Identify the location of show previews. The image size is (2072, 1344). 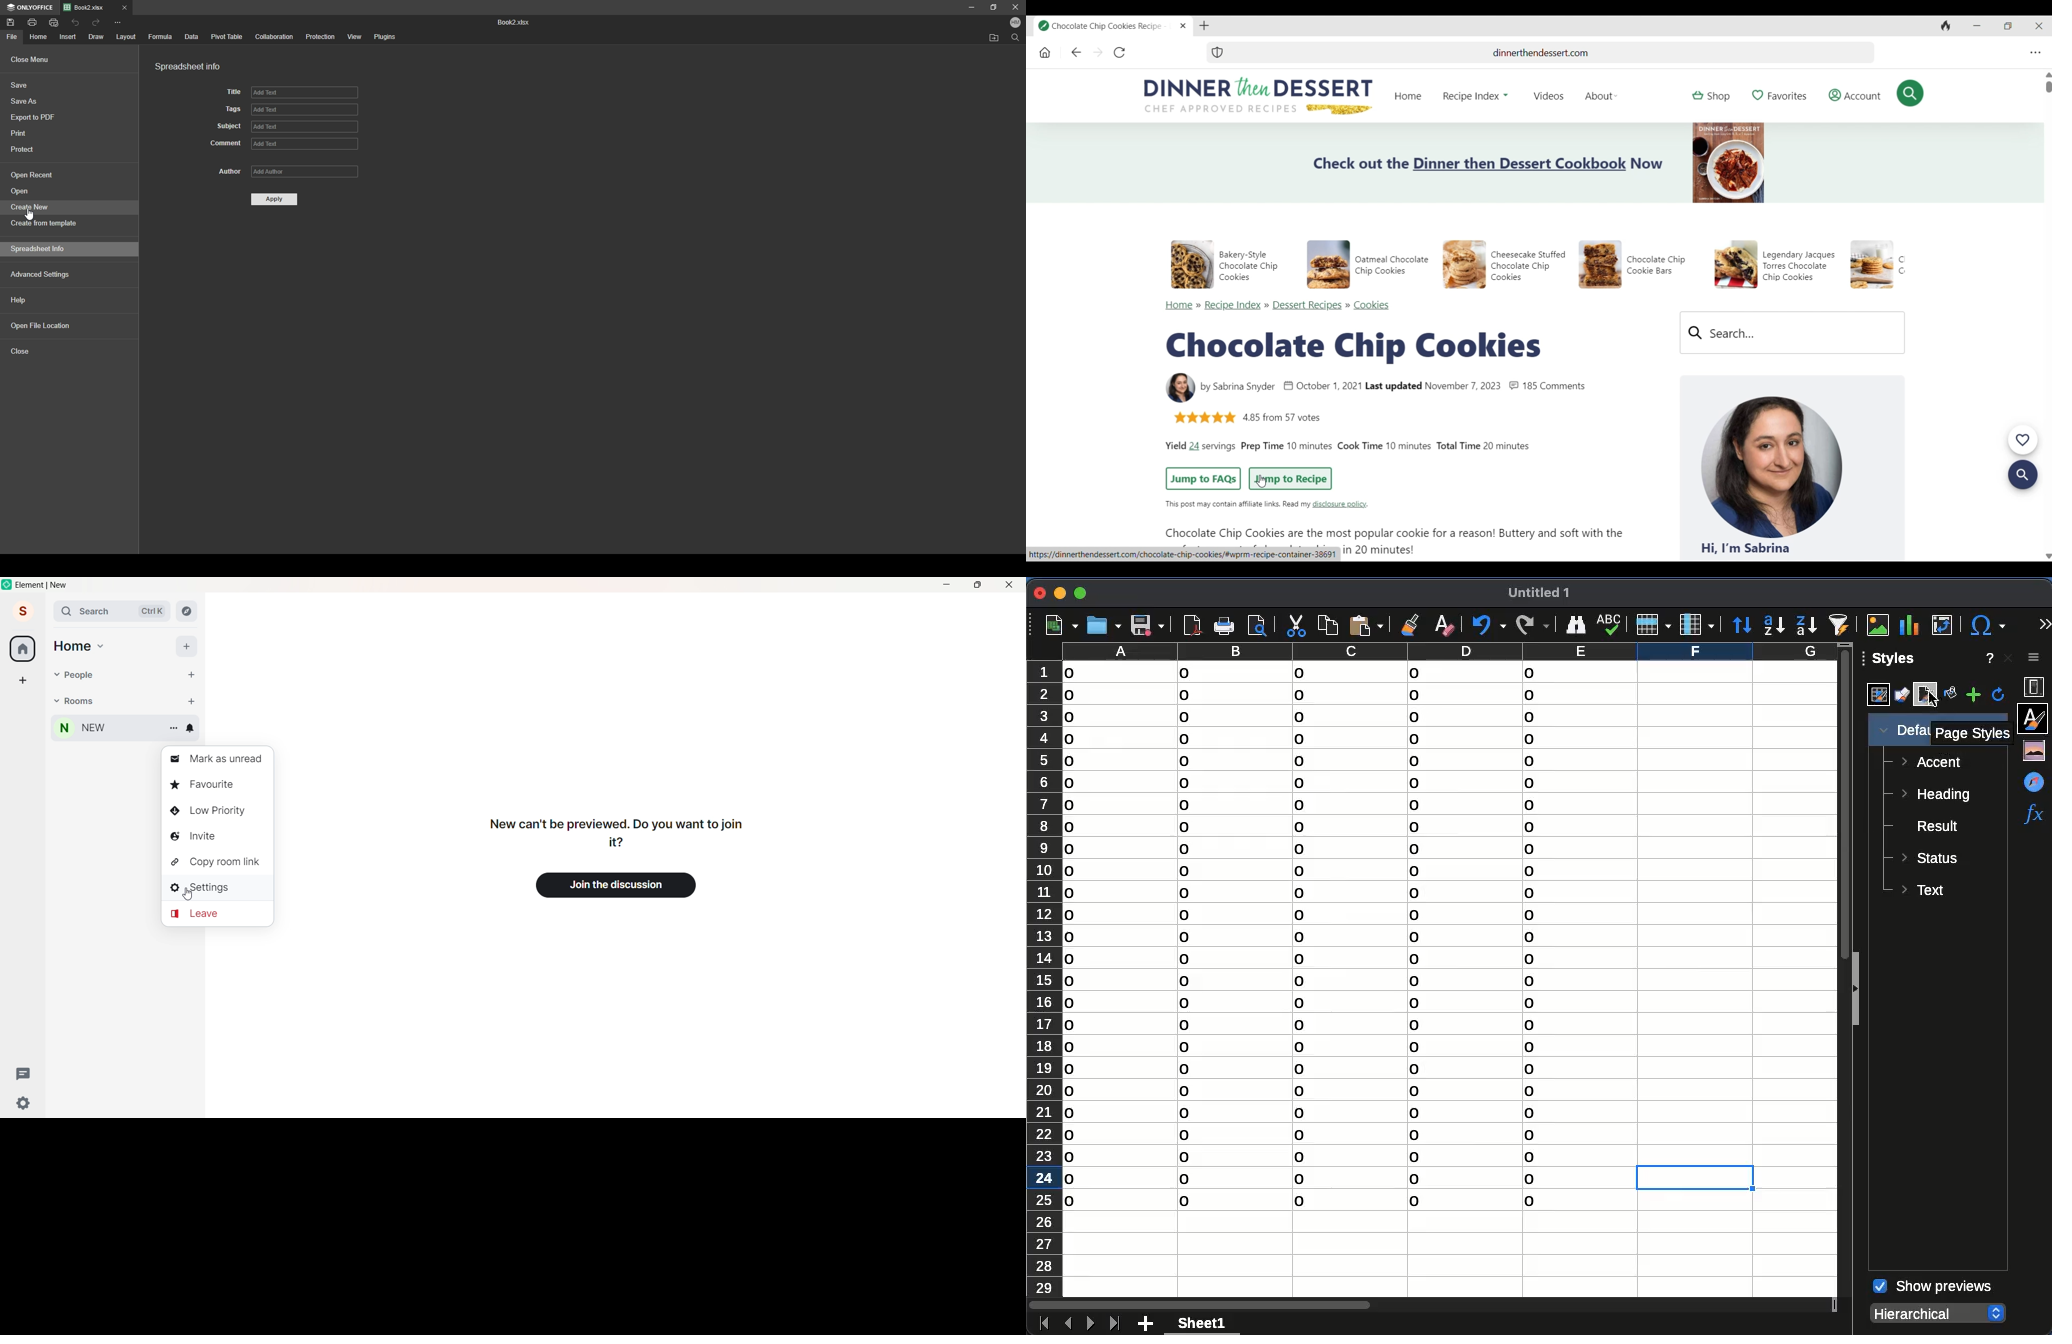
(1931, 1287).